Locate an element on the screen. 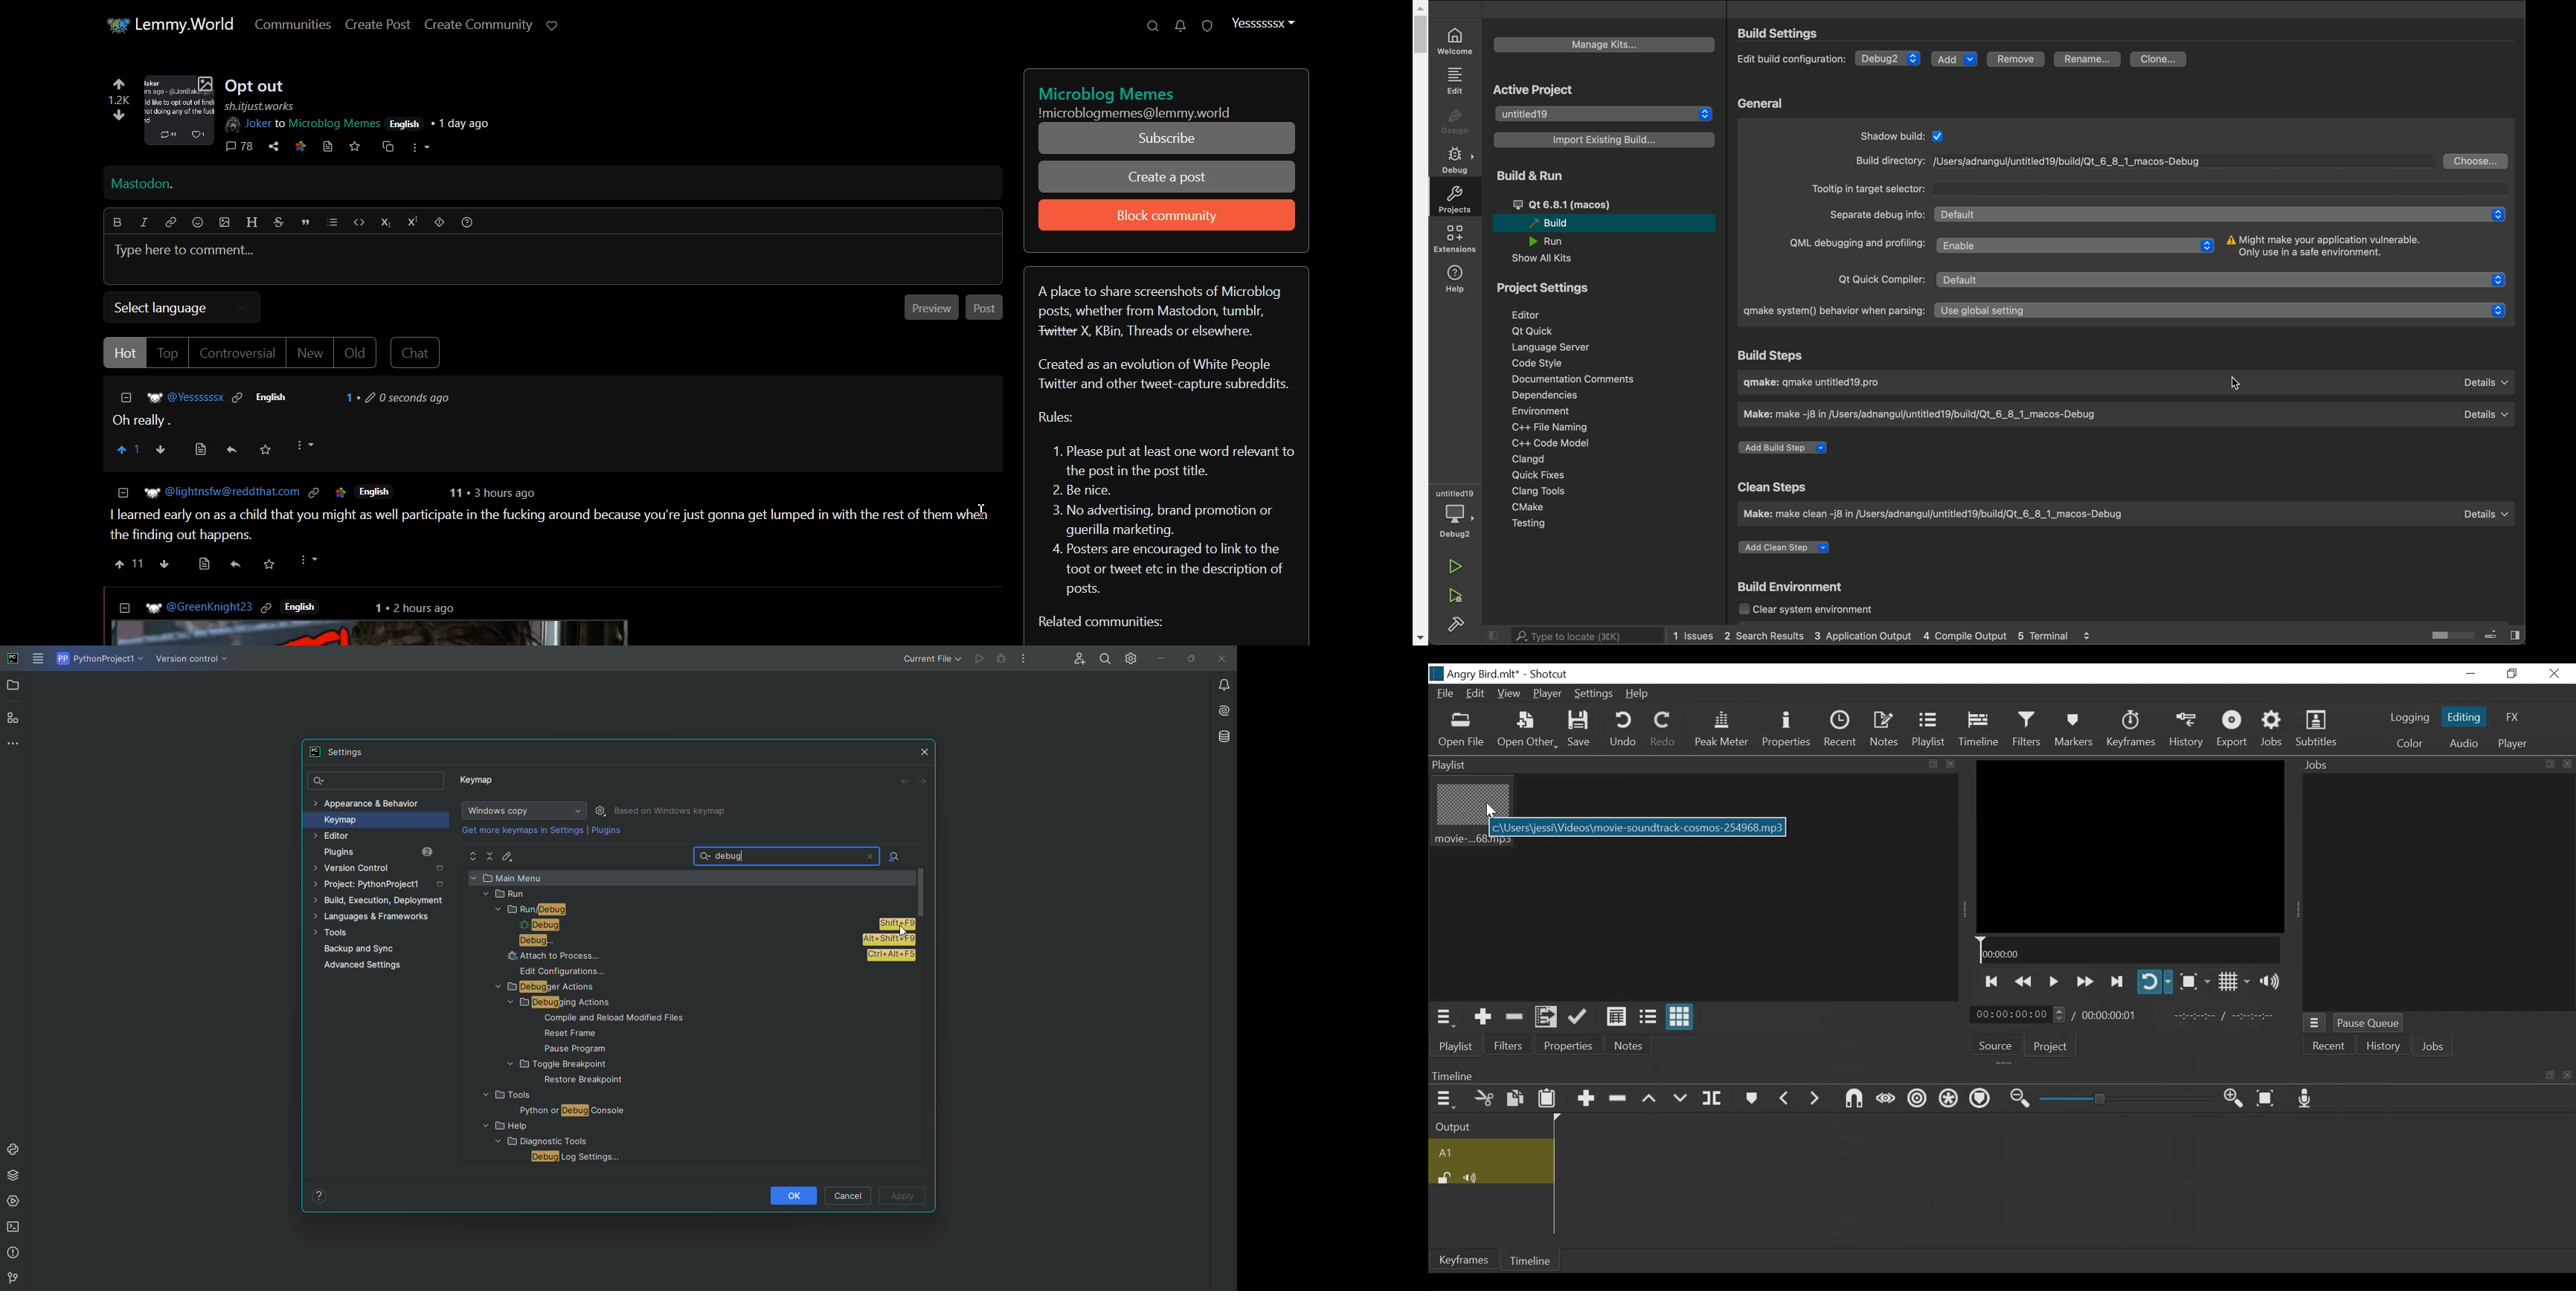  Version COntrol is located at coordinates (195, 661).